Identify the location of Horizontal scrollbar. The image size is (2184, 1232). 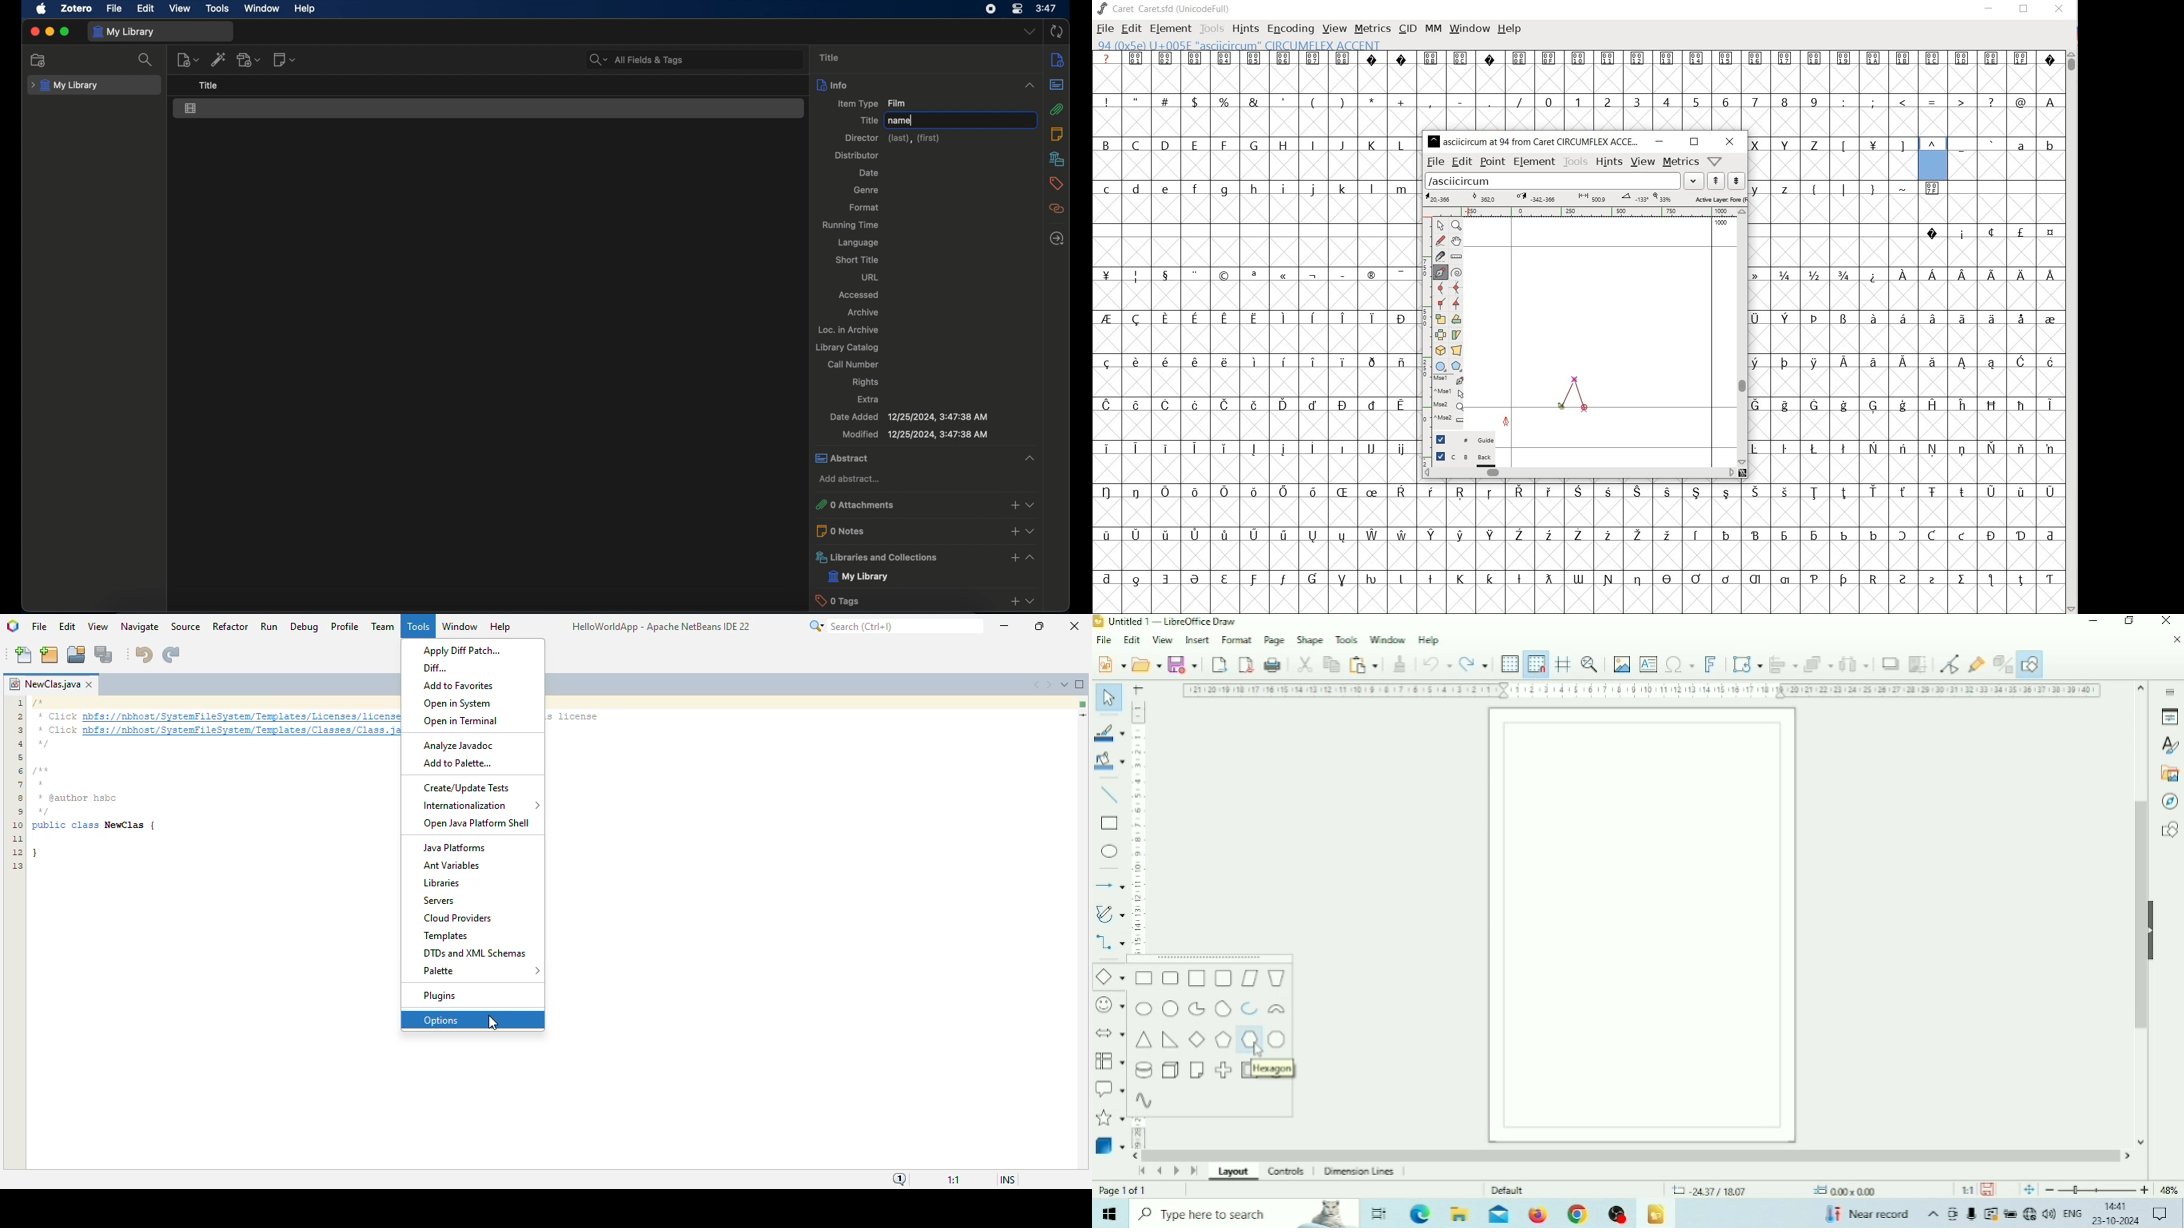
(1632, 1155).